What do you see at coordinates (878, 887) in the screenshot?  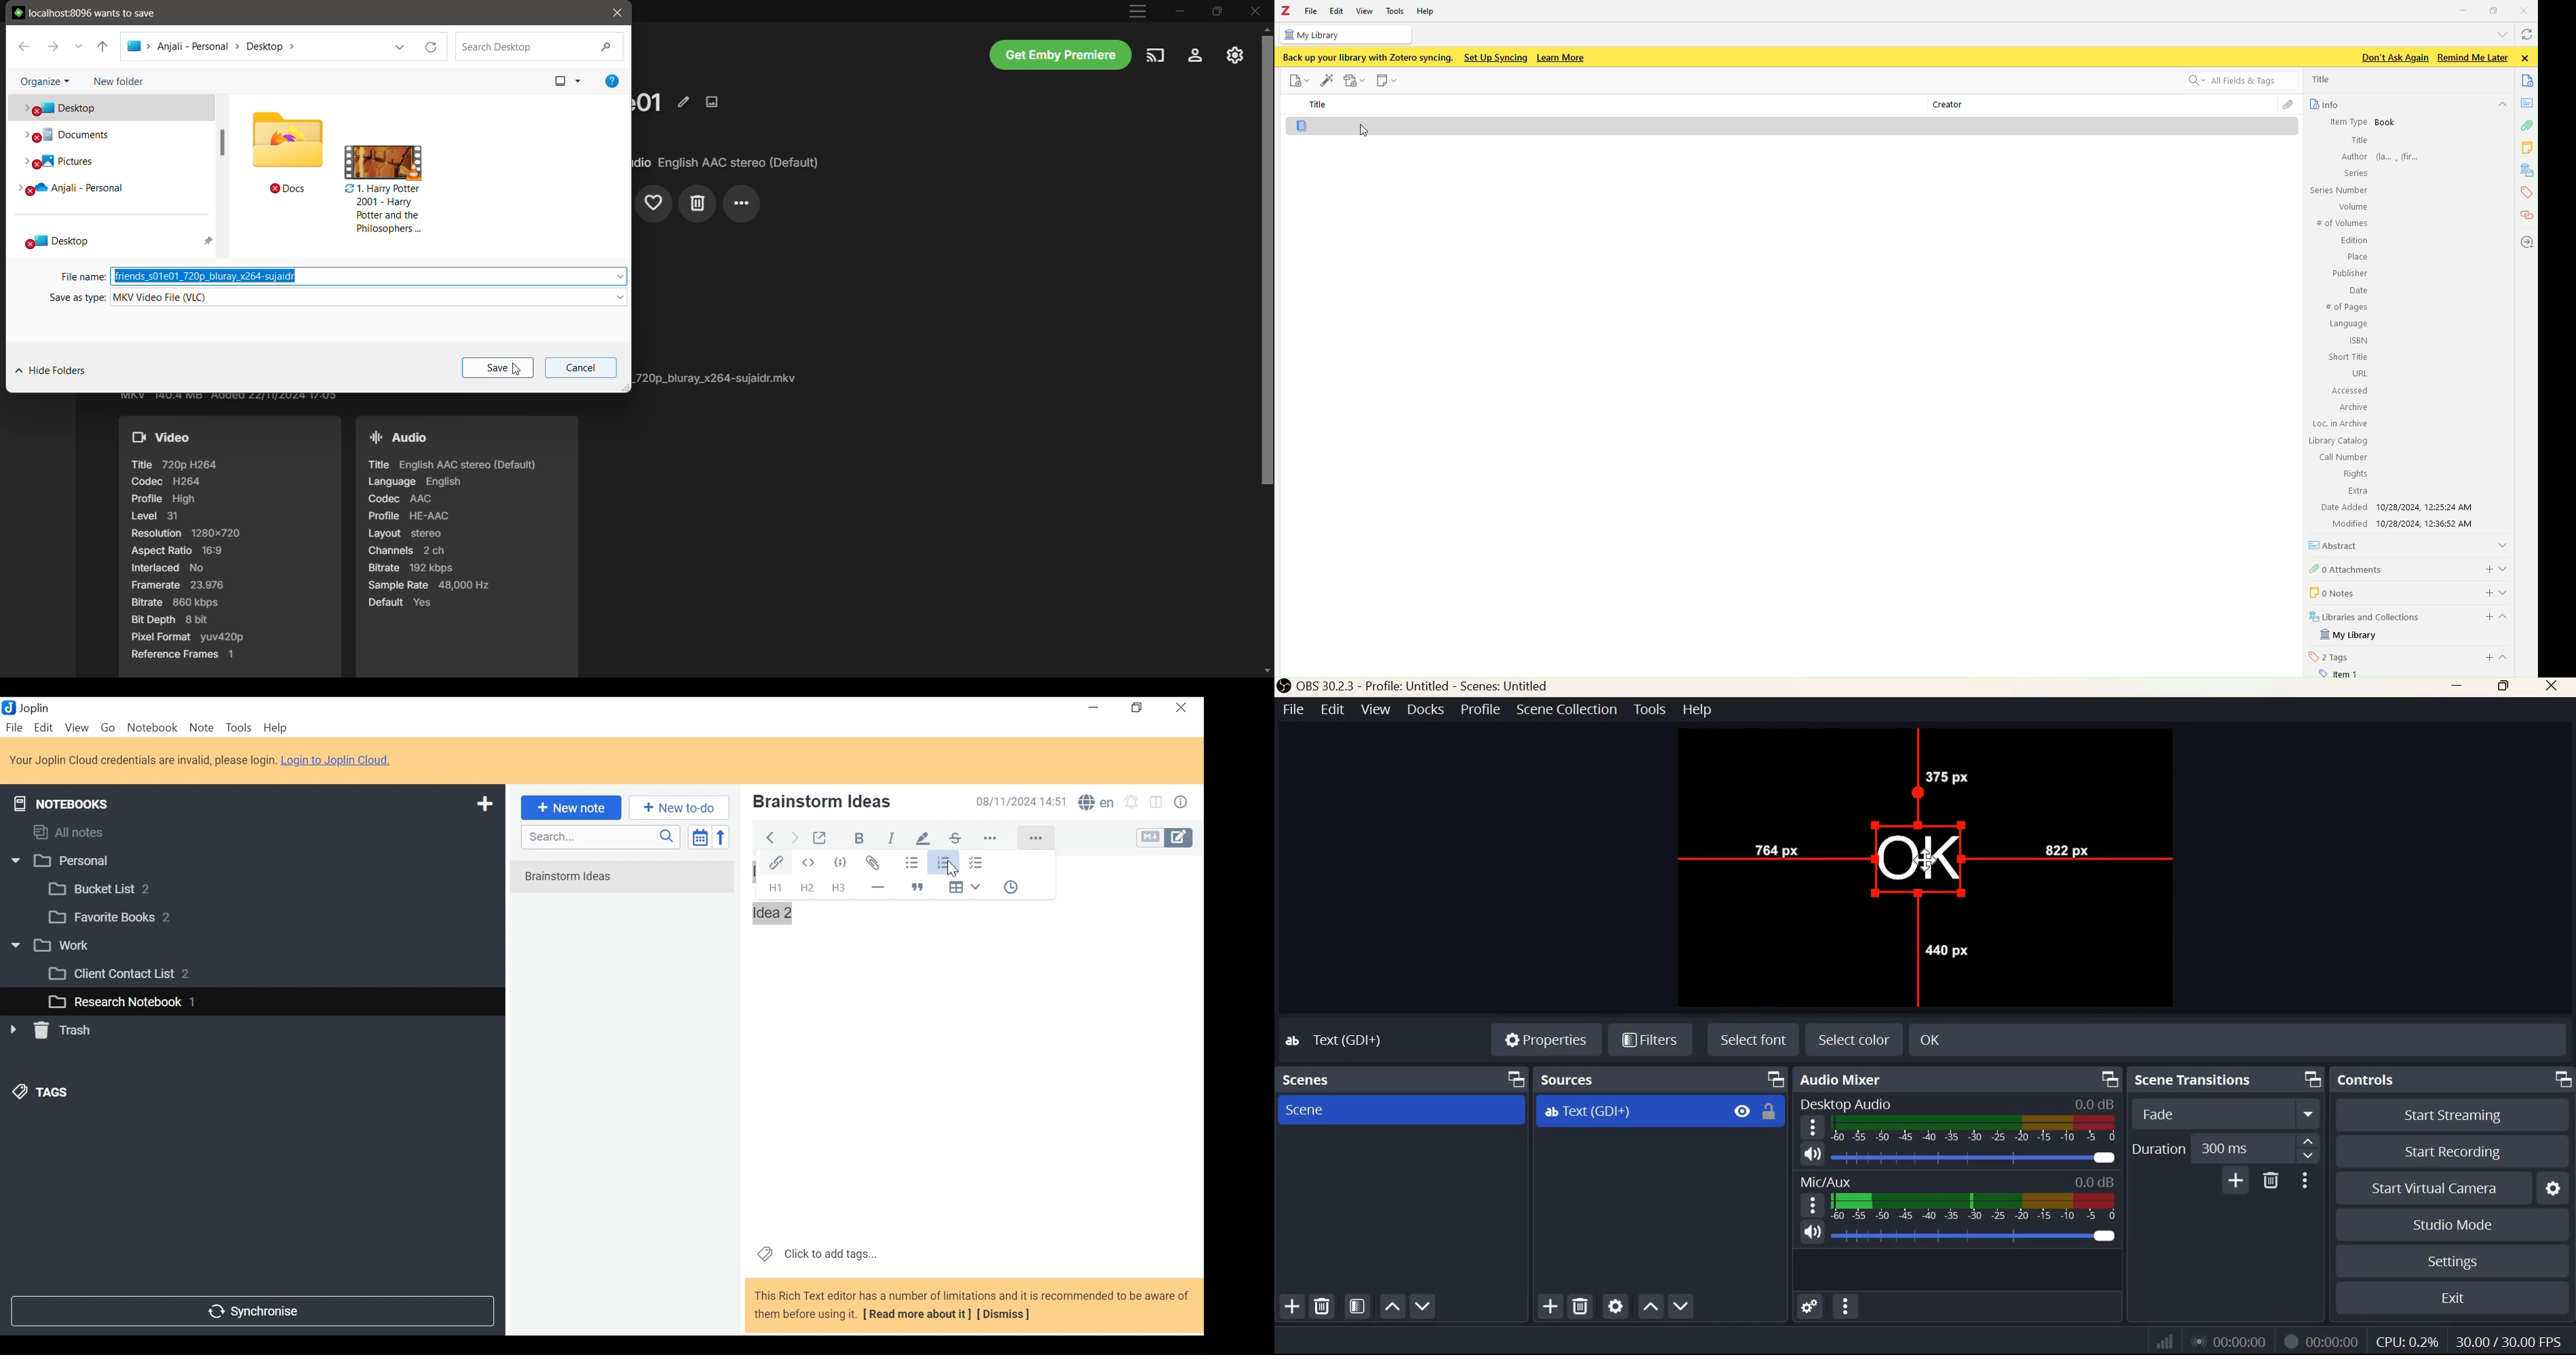 I see `Horizontal Line` at bounding box center [878, 887].